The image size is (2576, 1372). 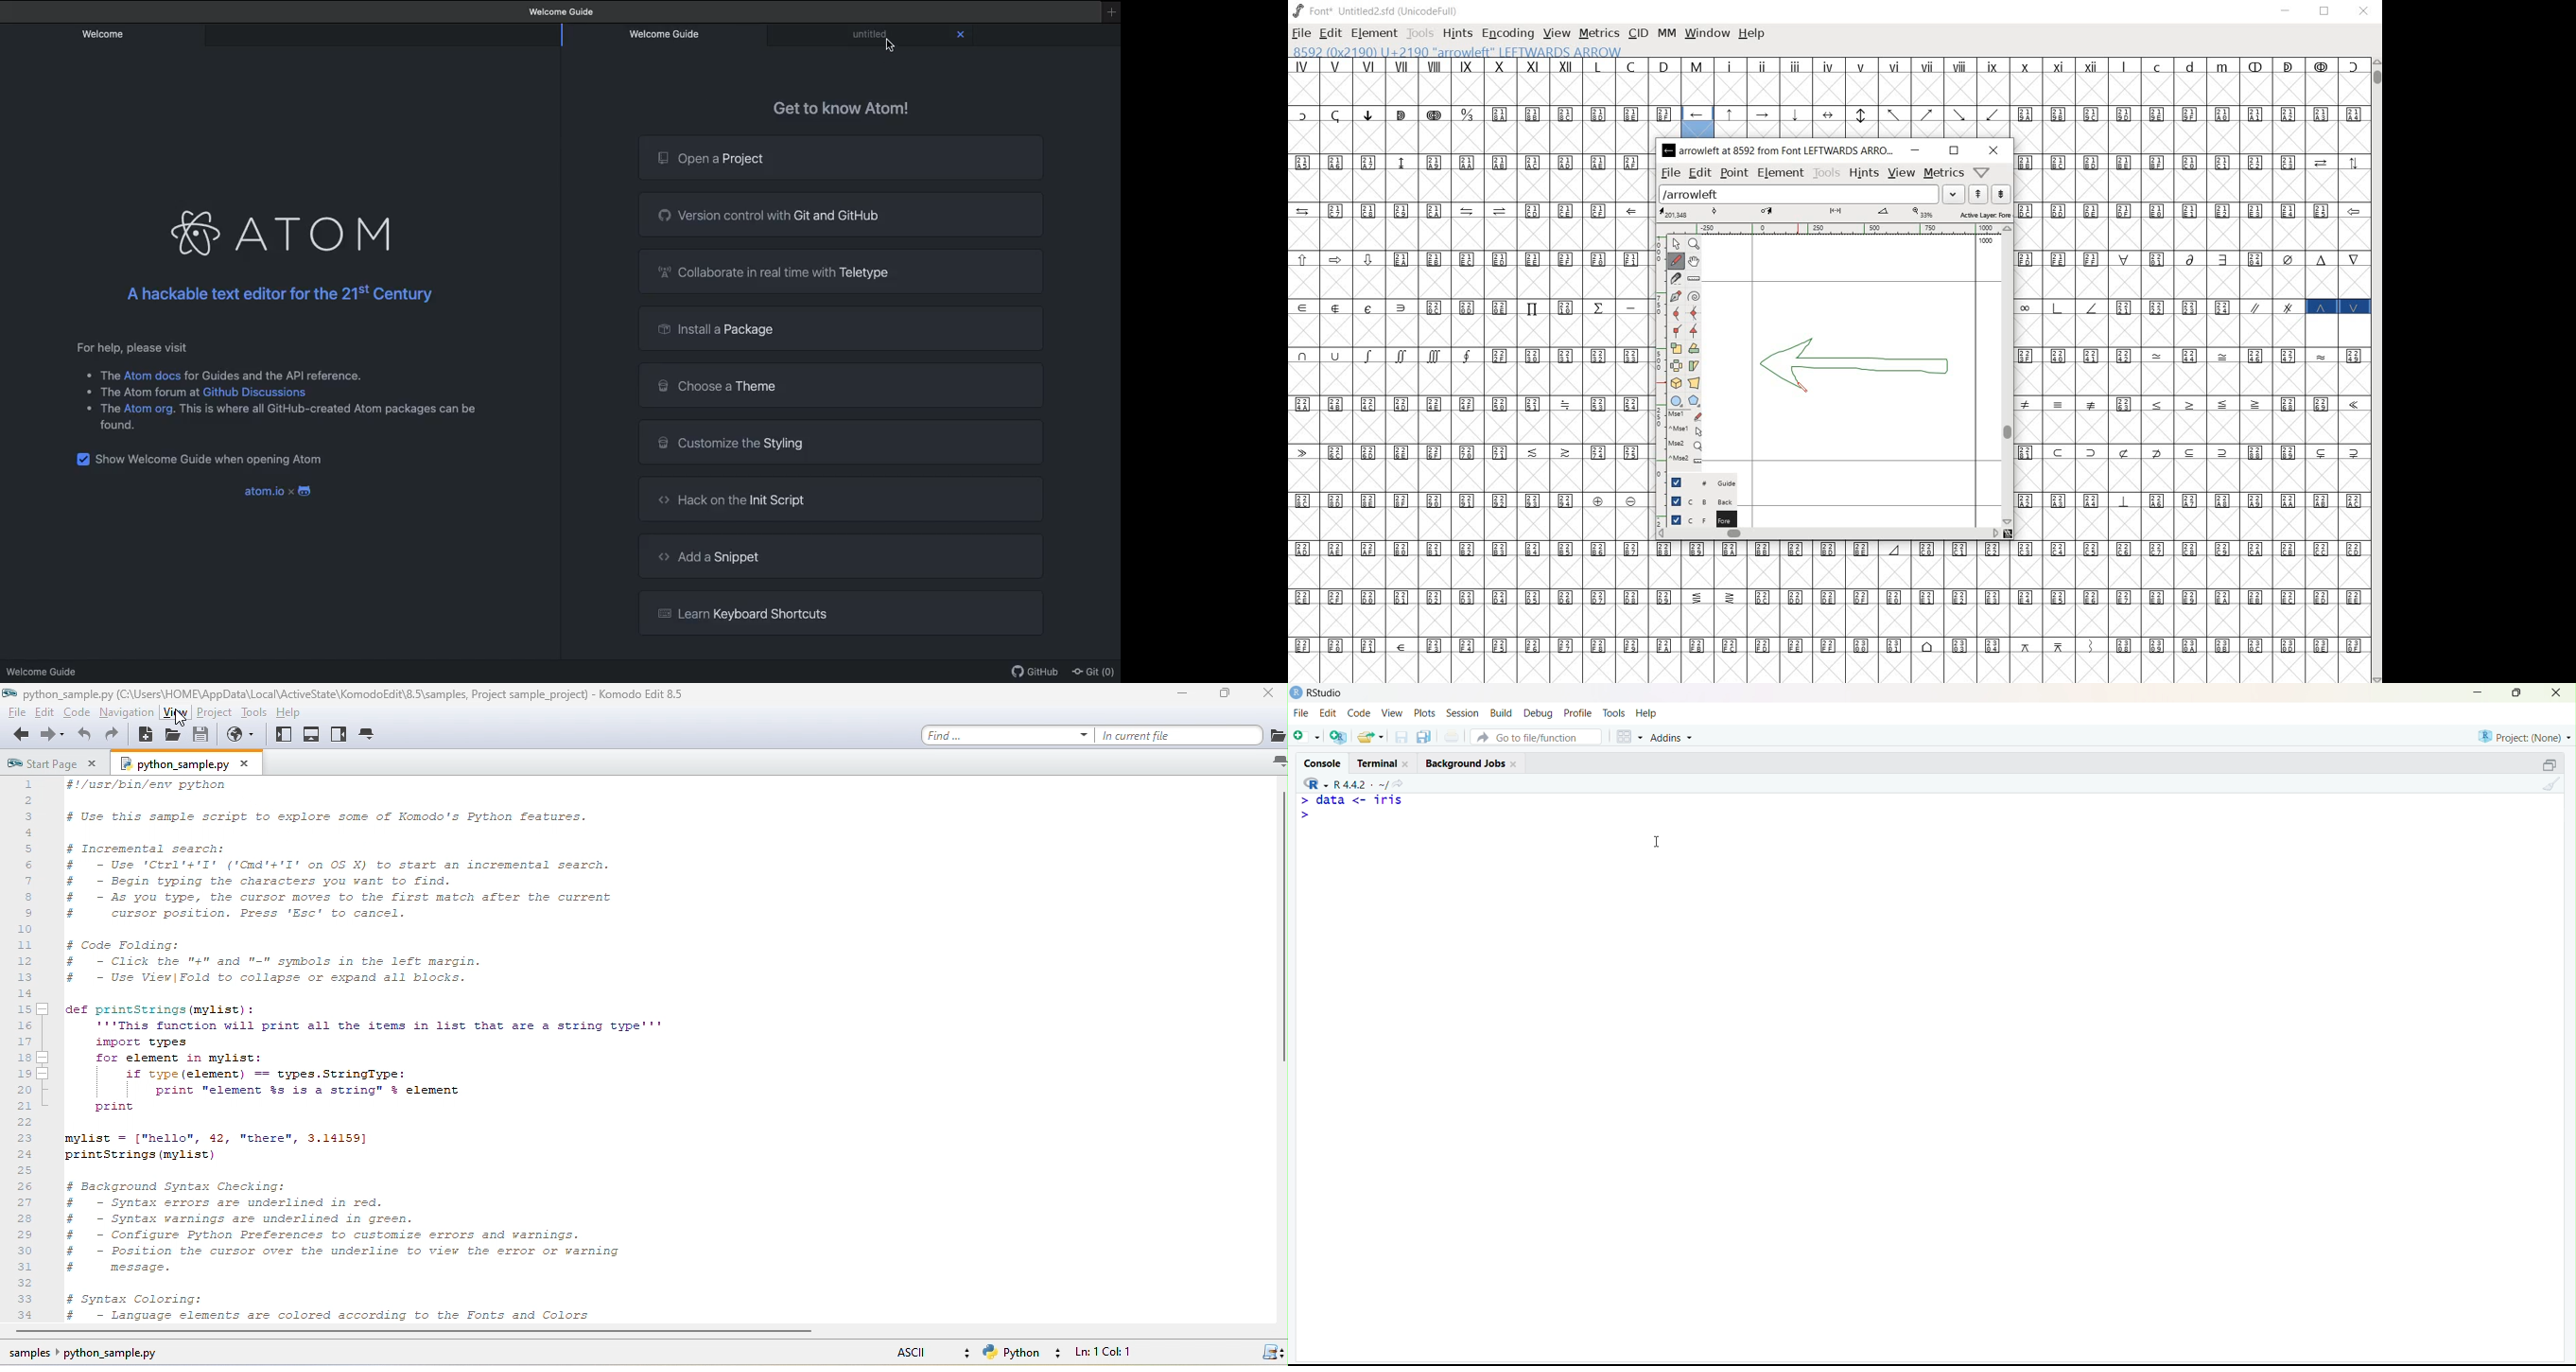 What do you see at coordinates (1698, 482) in the screenshot?
I see `Guide` at bounding box center [1698, 482].